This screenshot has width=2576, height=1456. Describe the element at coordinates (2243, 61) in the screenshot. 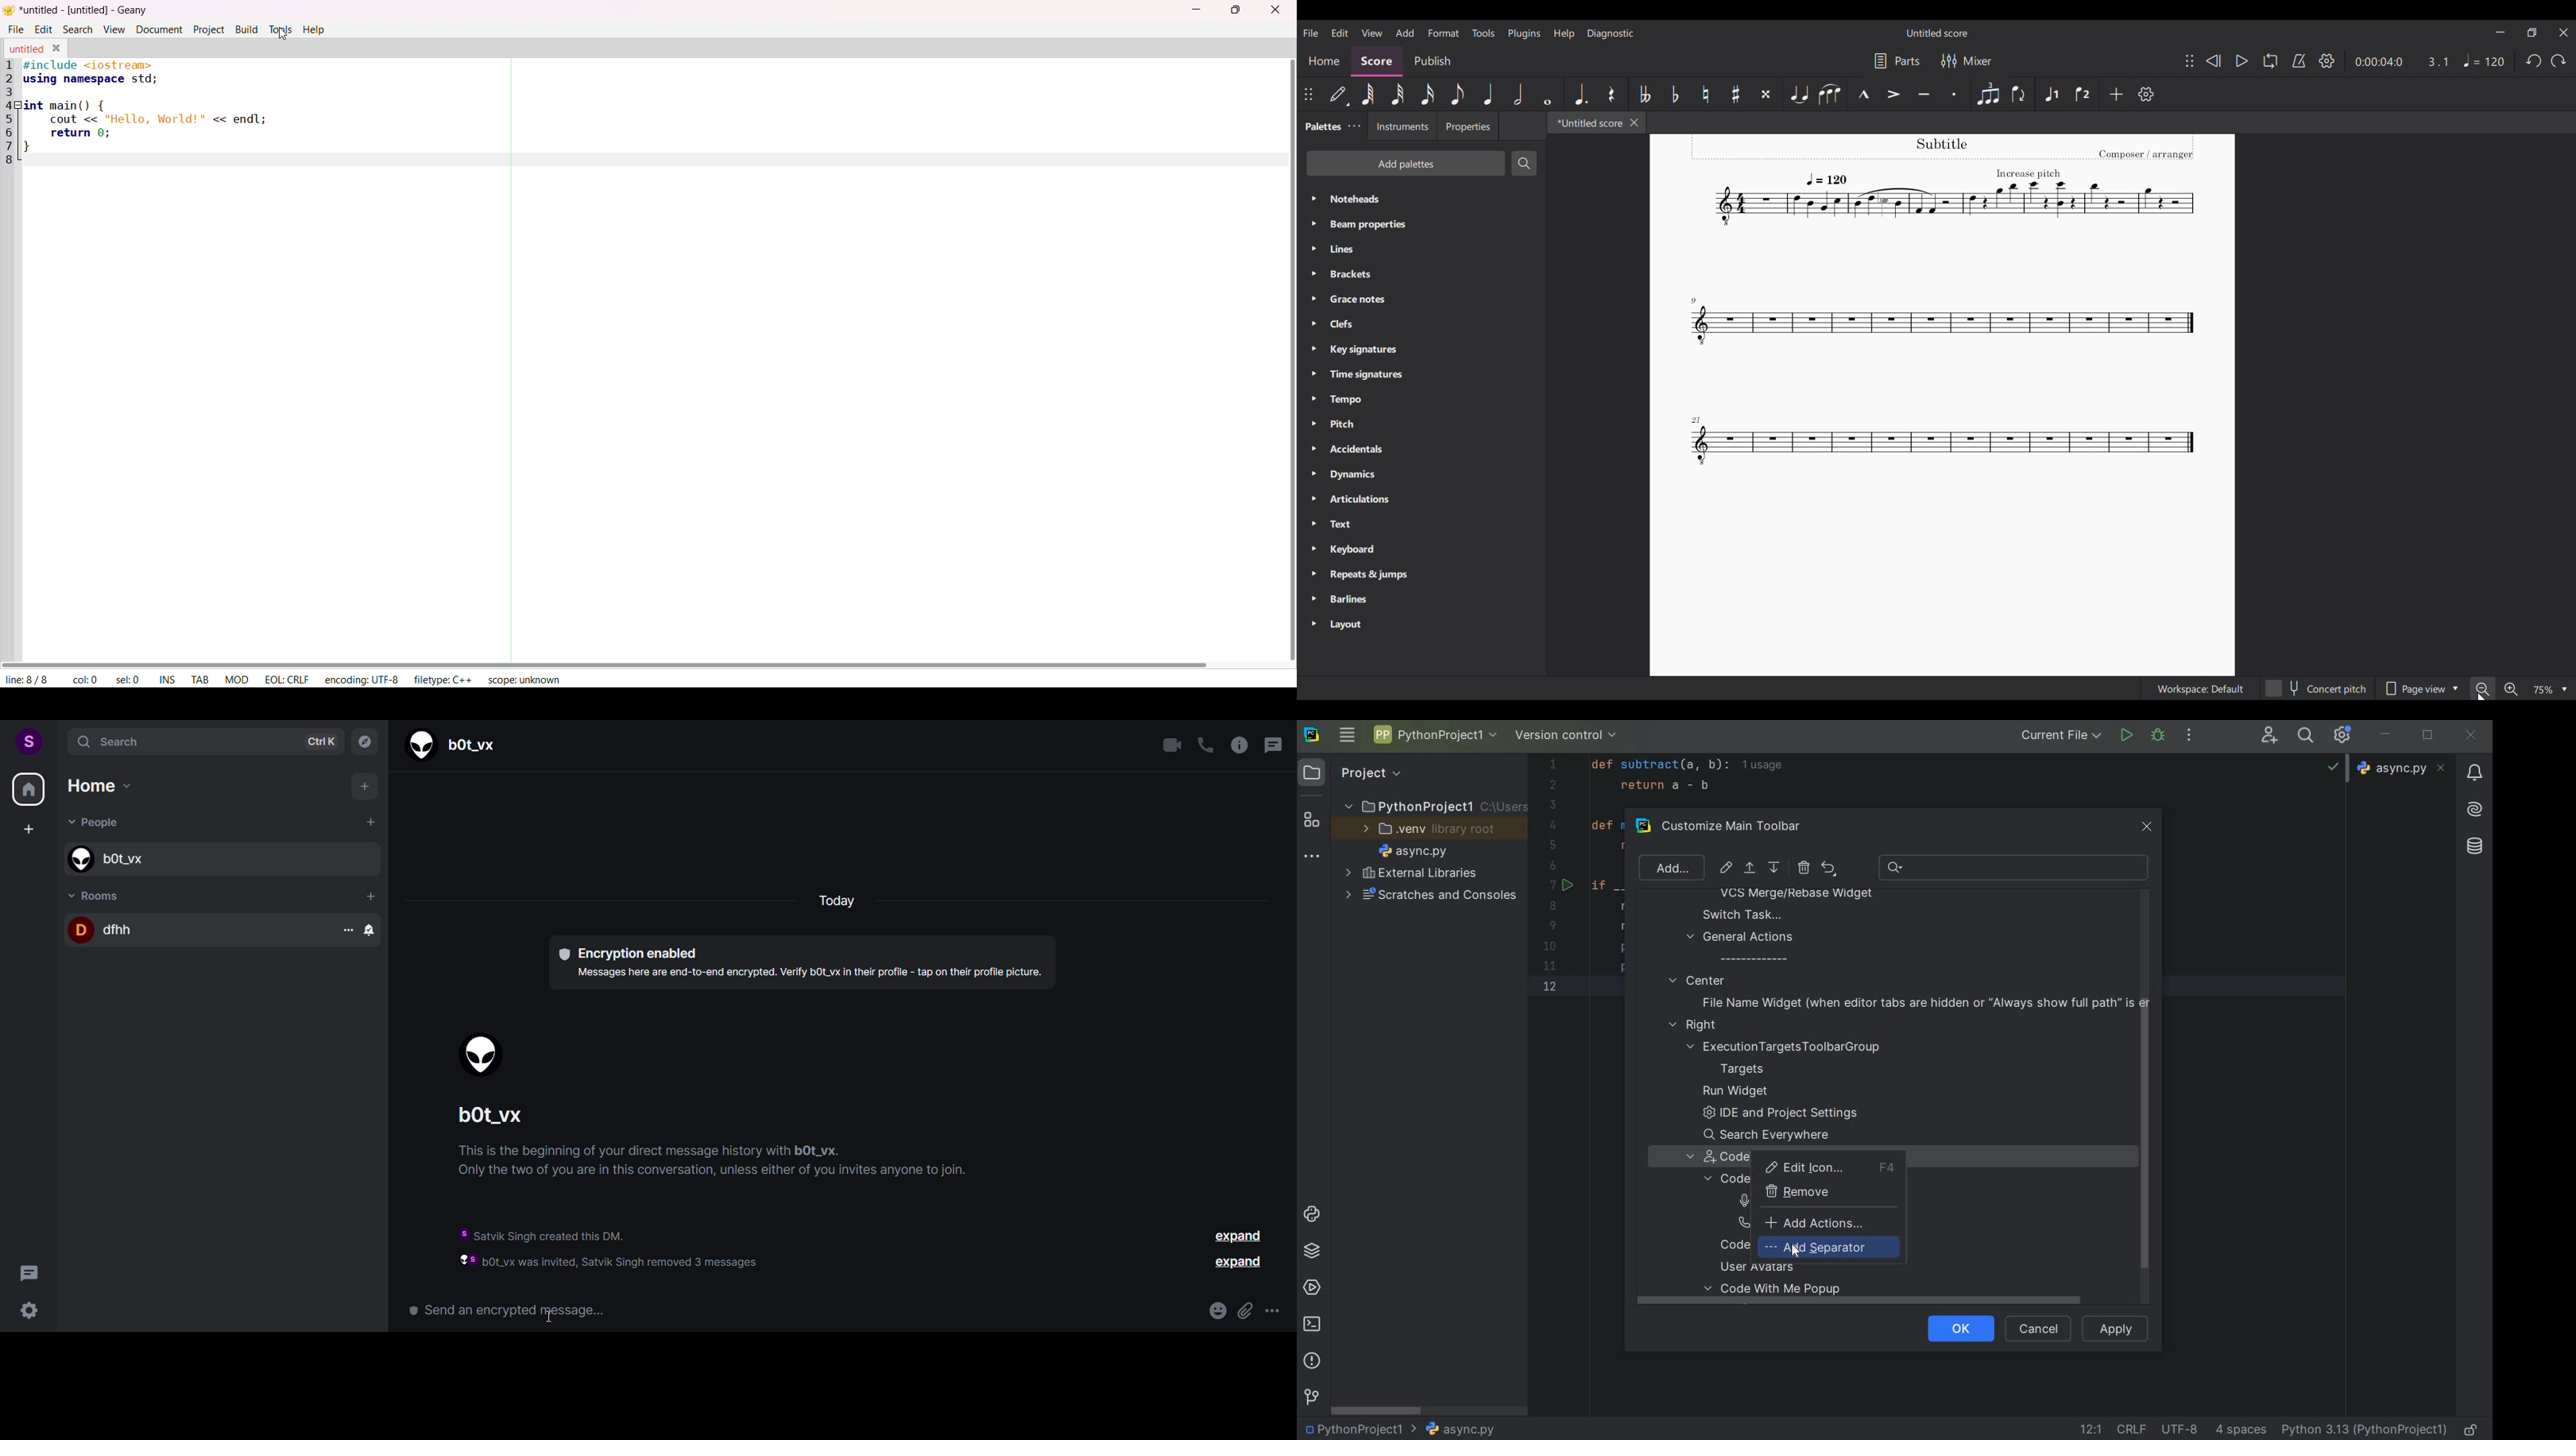

I see `Play` at that location.